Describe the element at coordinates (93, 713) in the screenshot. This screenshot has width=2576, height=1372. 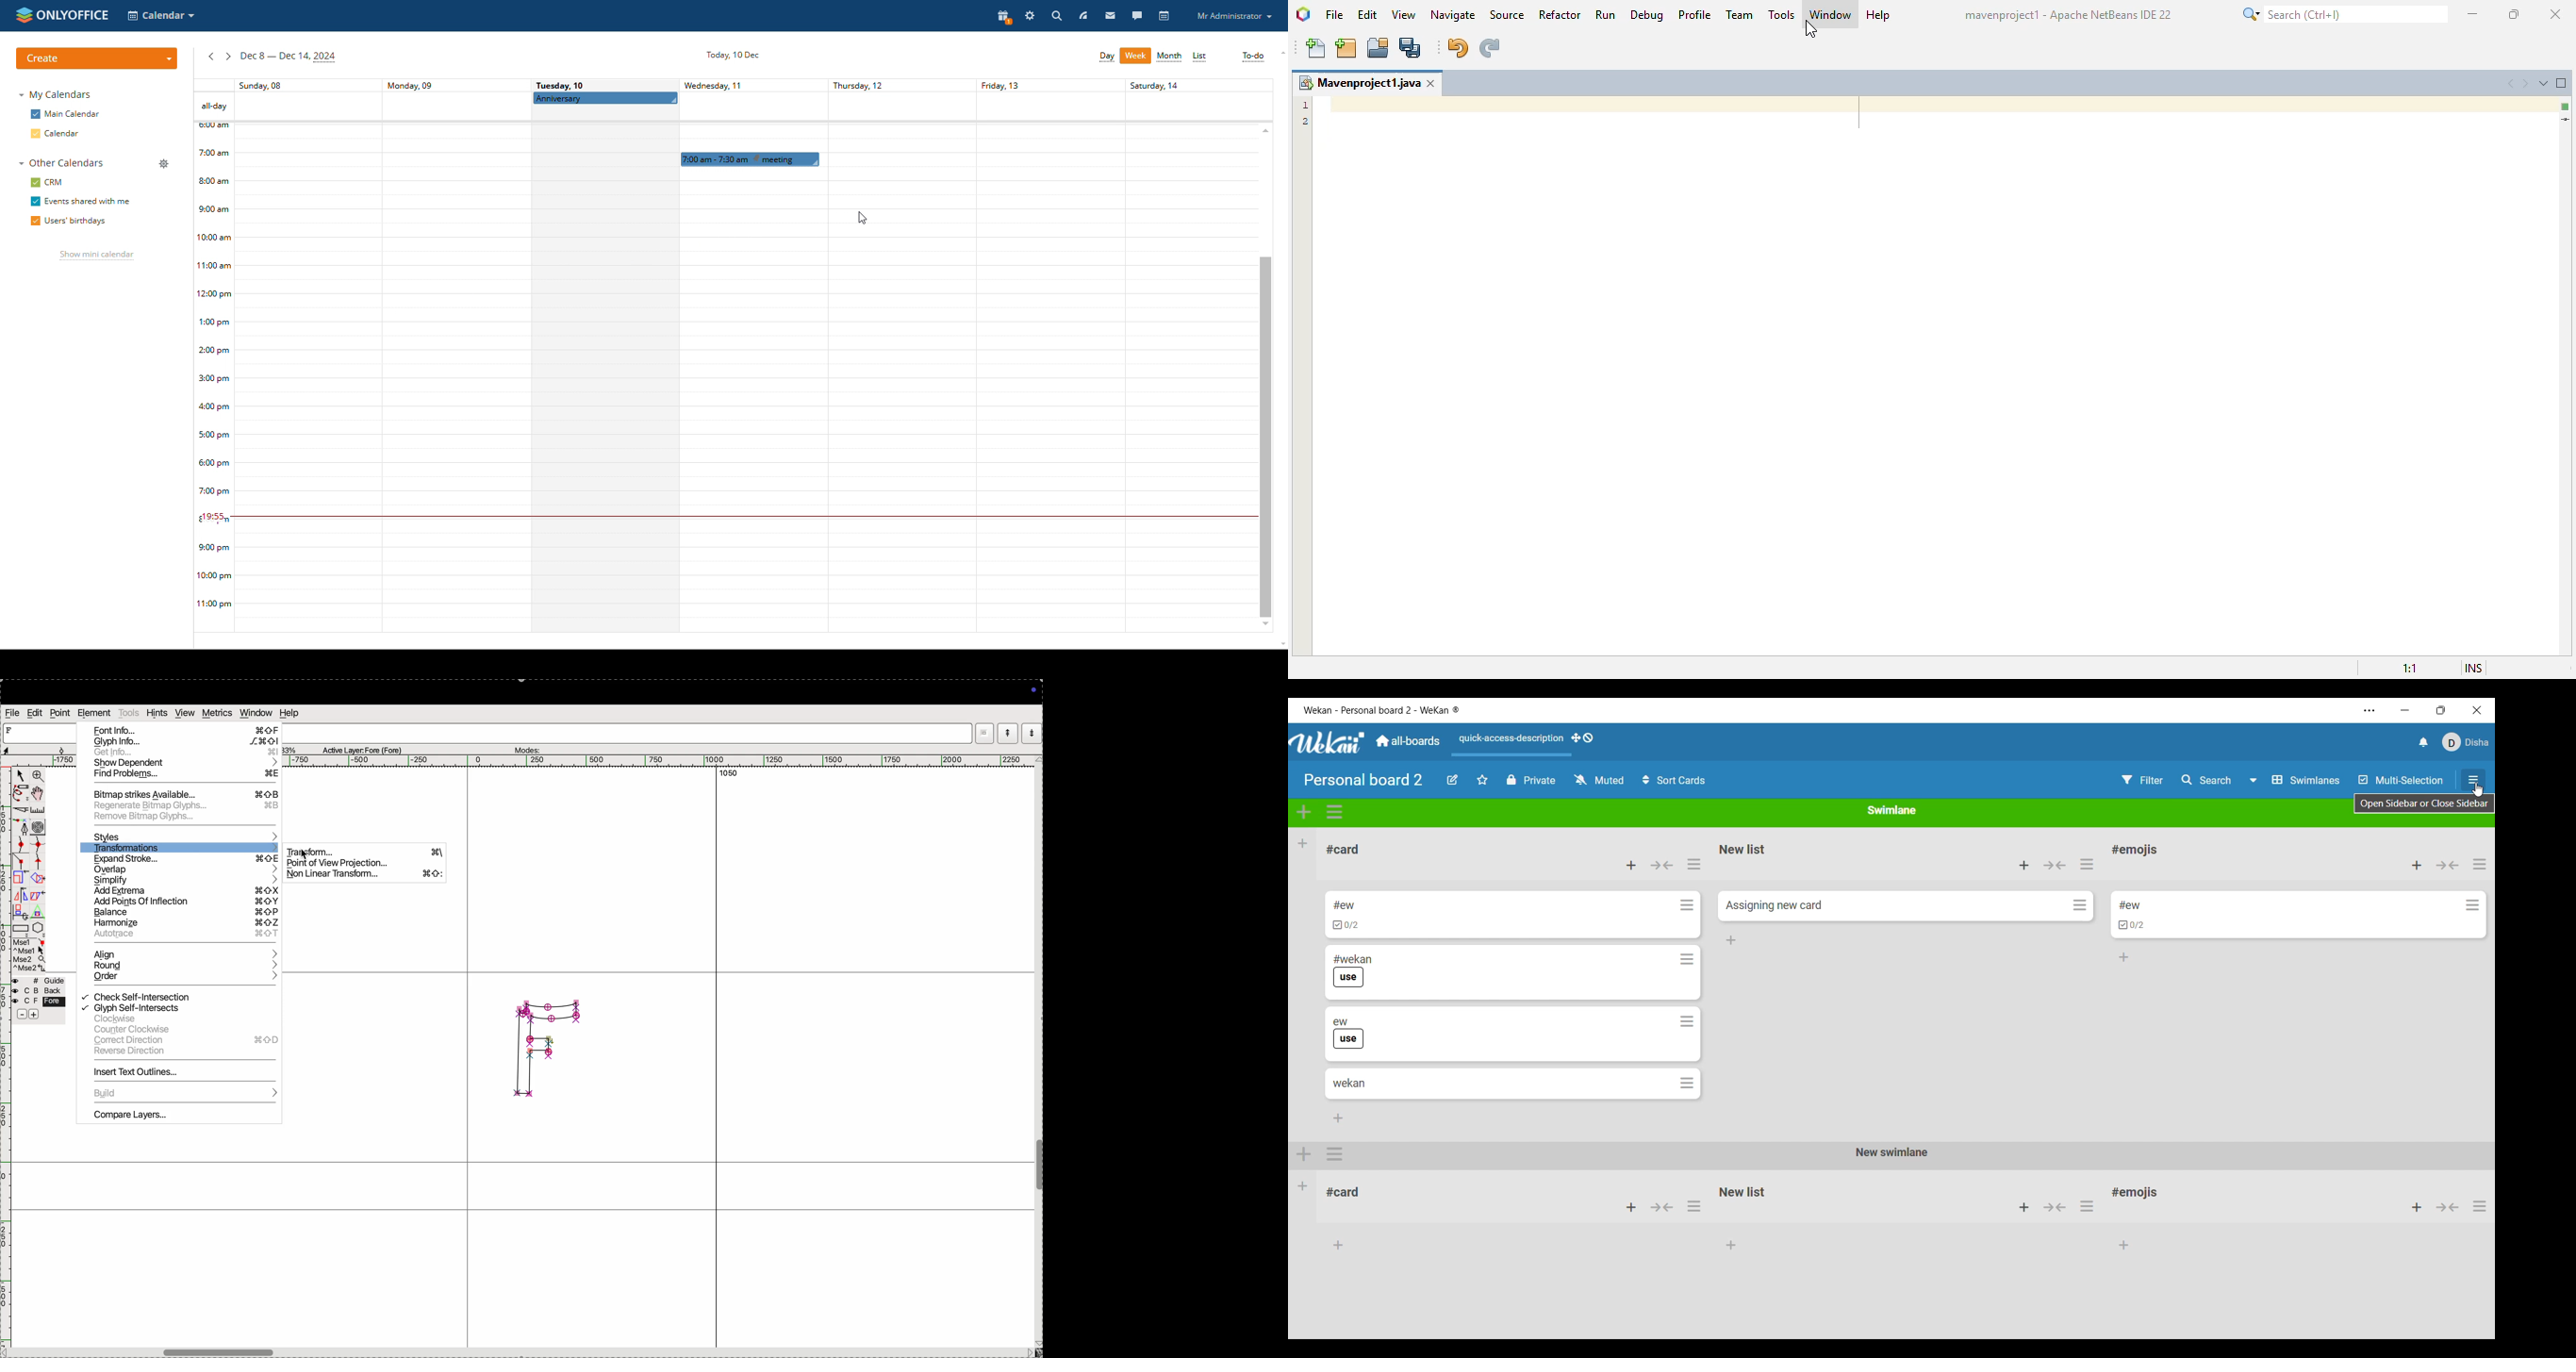
I see `element` at that location.